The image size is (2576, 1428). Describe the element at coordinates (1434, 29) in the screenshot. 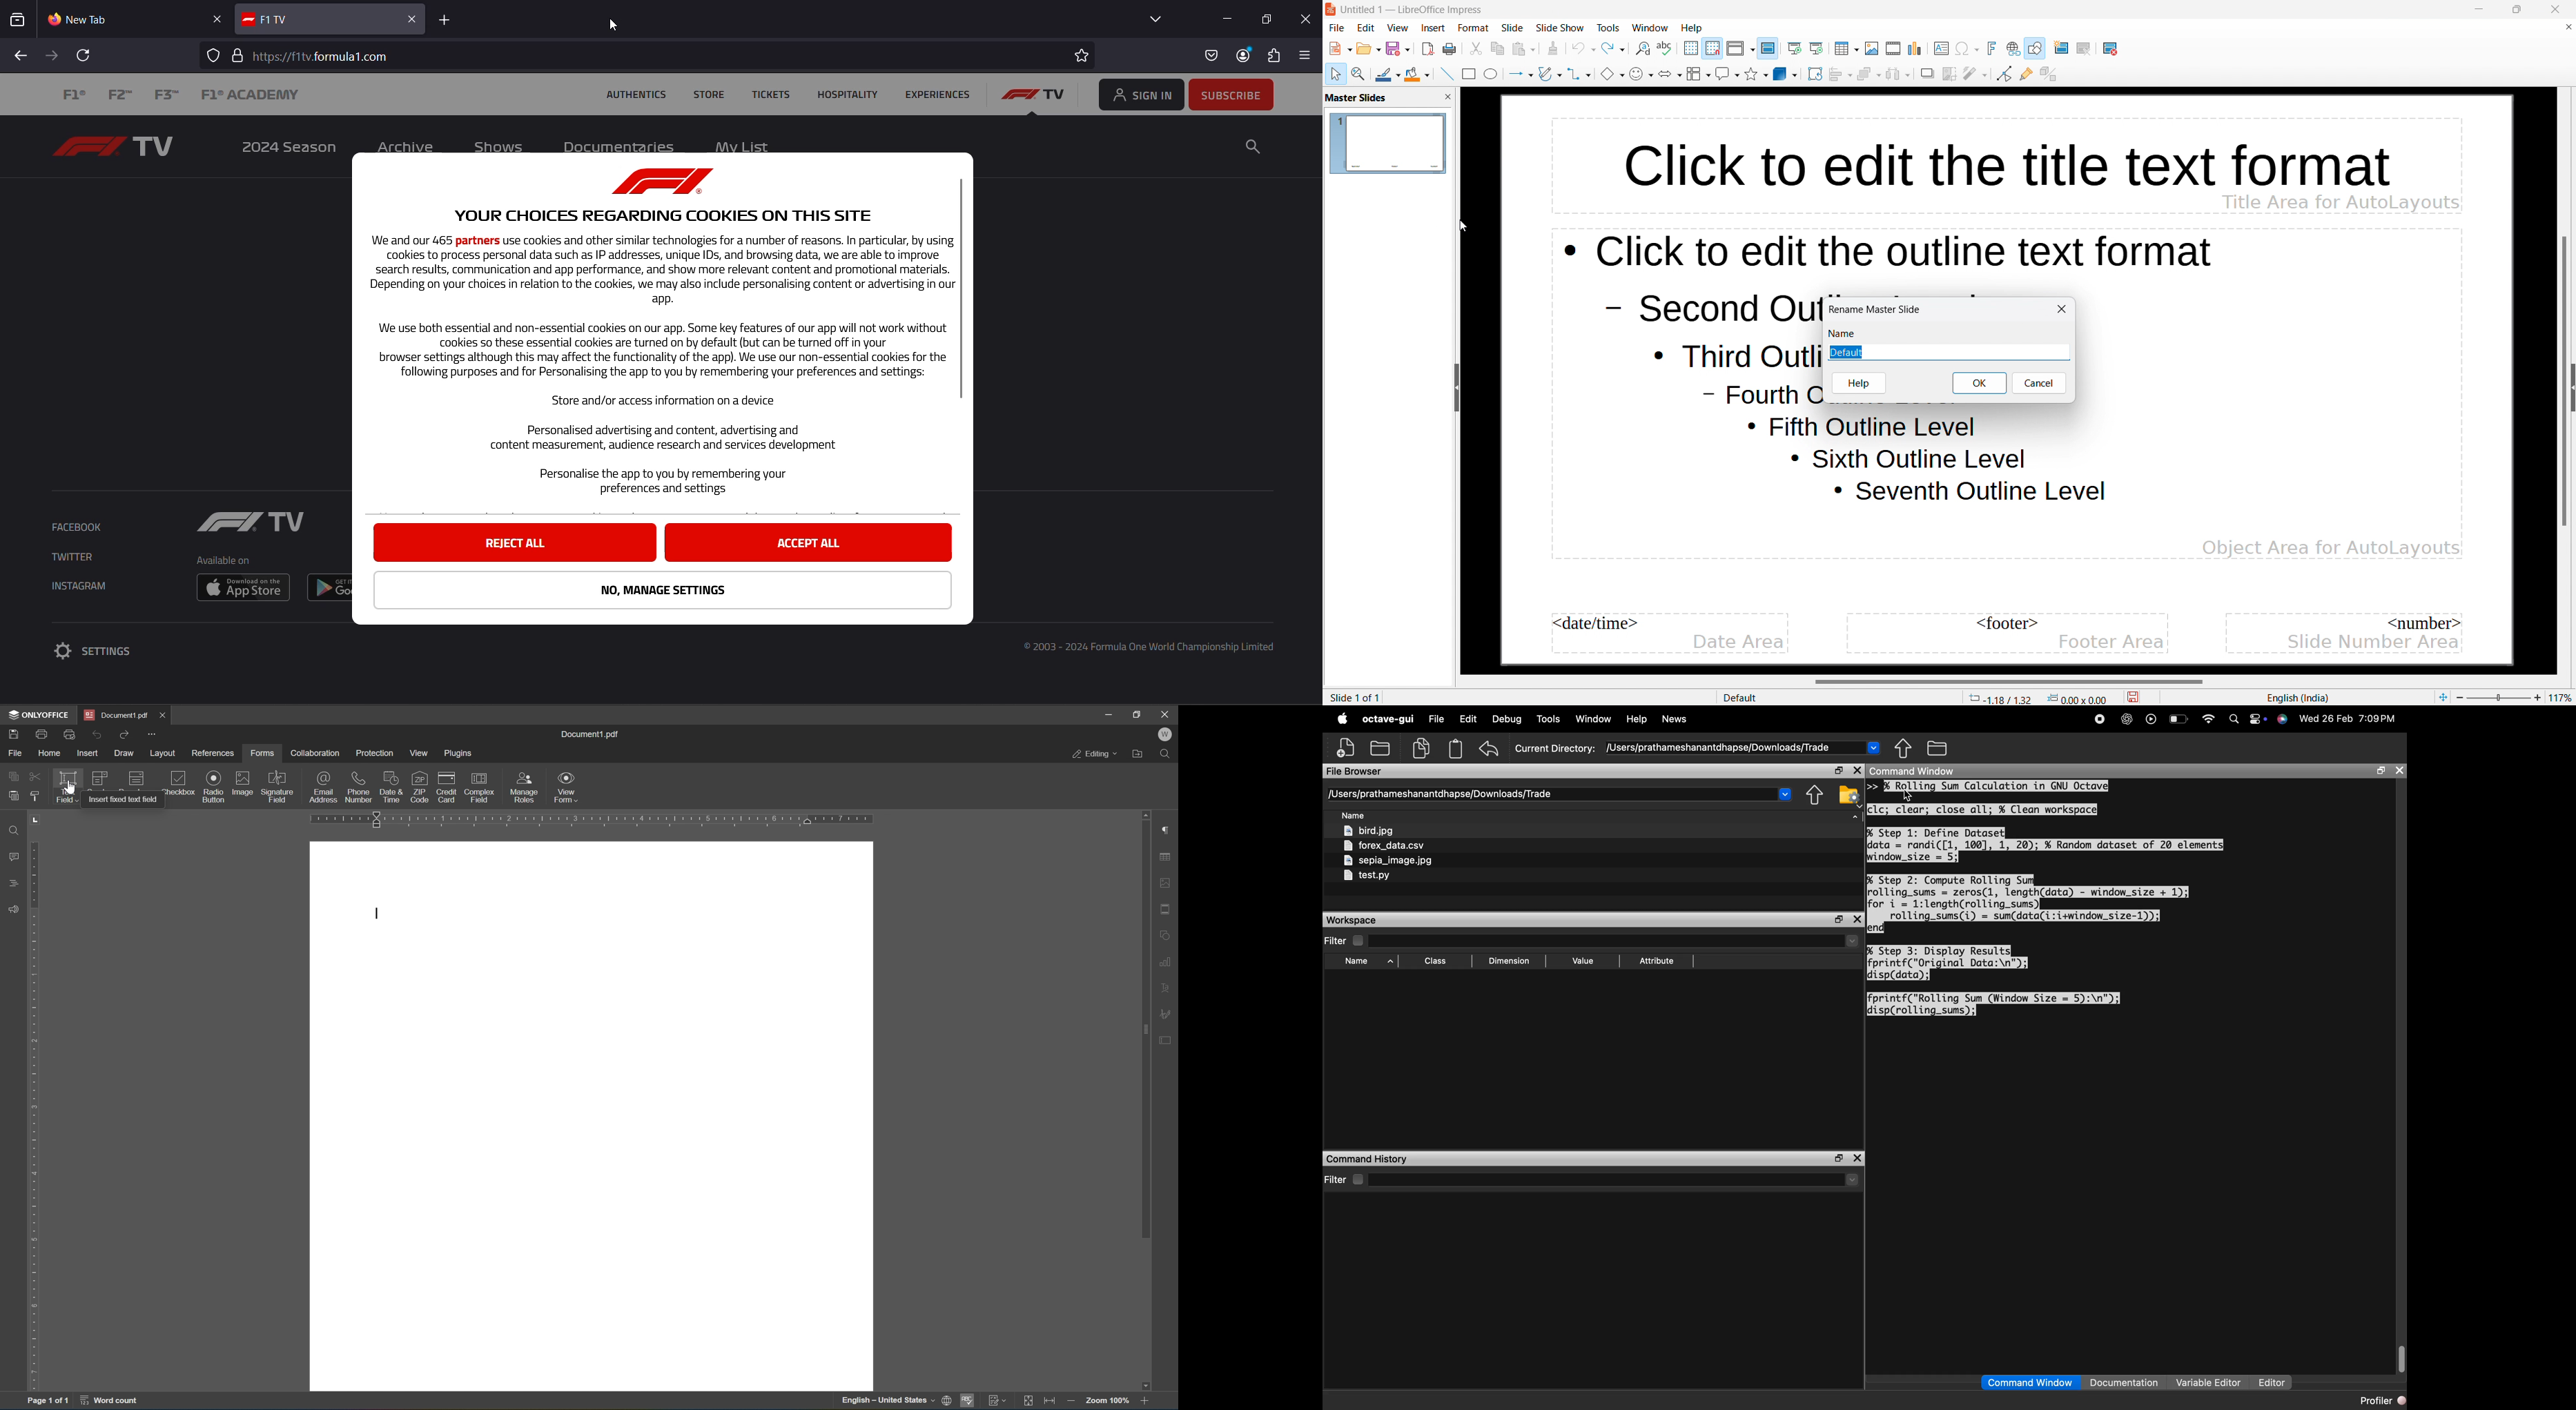

I see `Insert` at that location.